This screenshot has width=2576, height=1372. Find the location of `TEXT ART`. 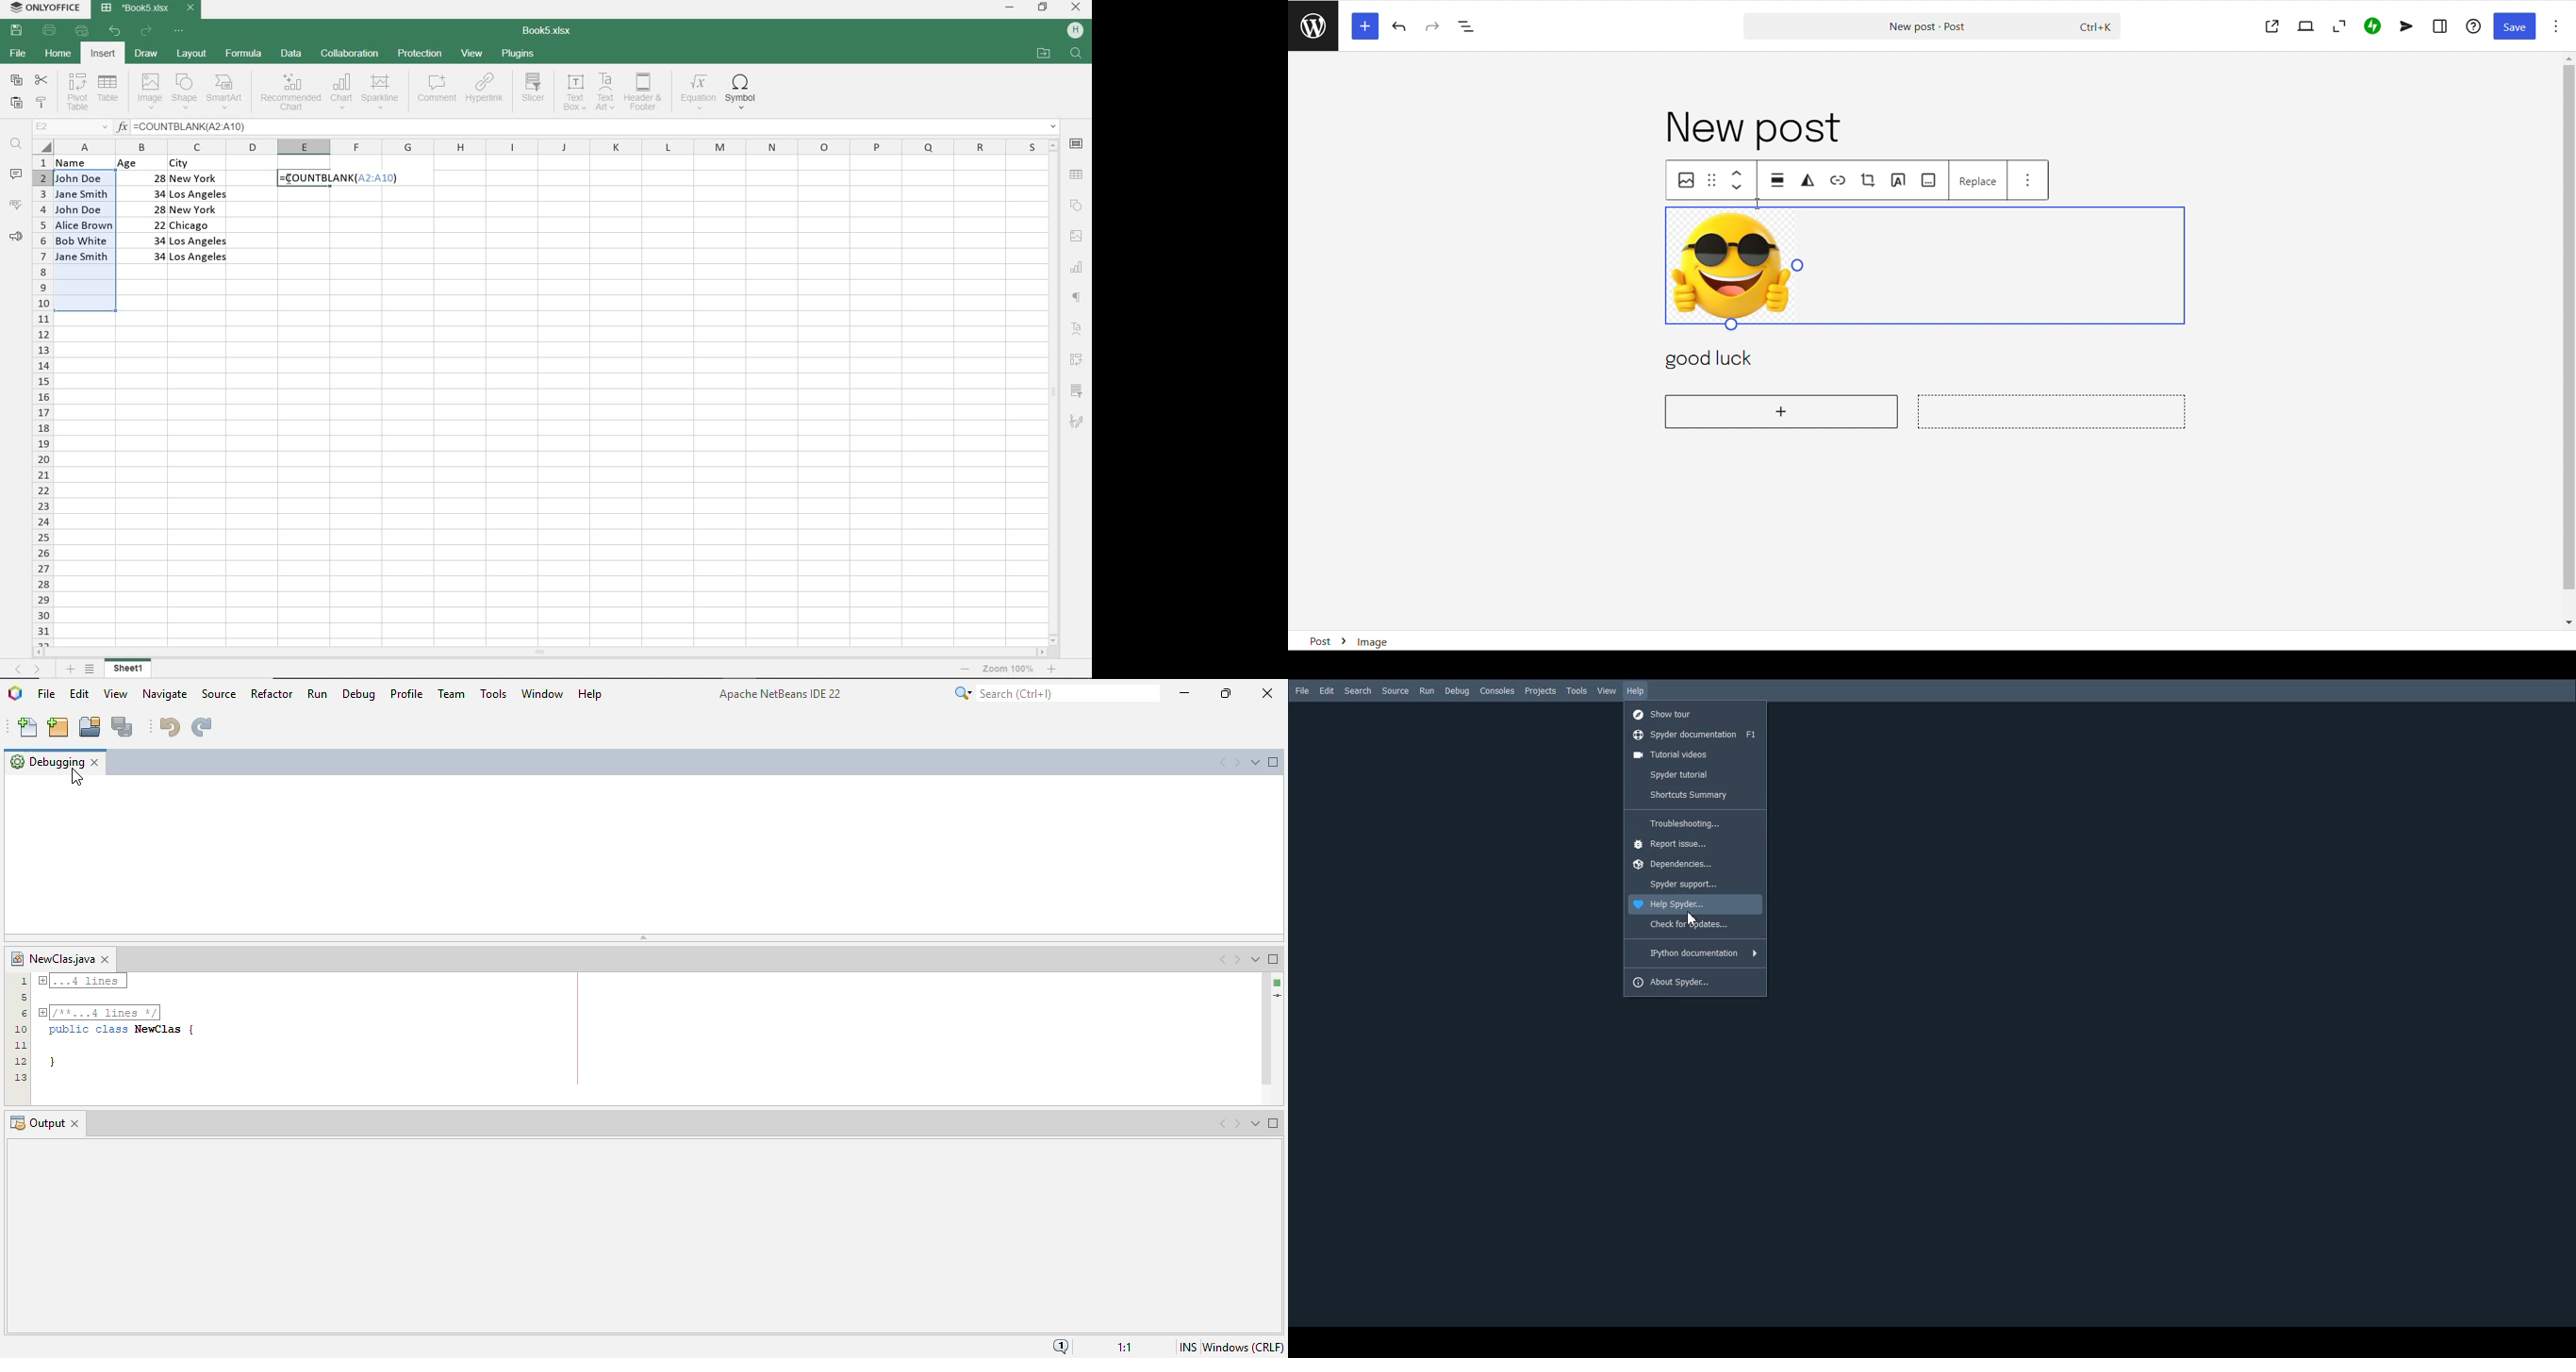

TEXT ART is located at coordinates (605, 92).